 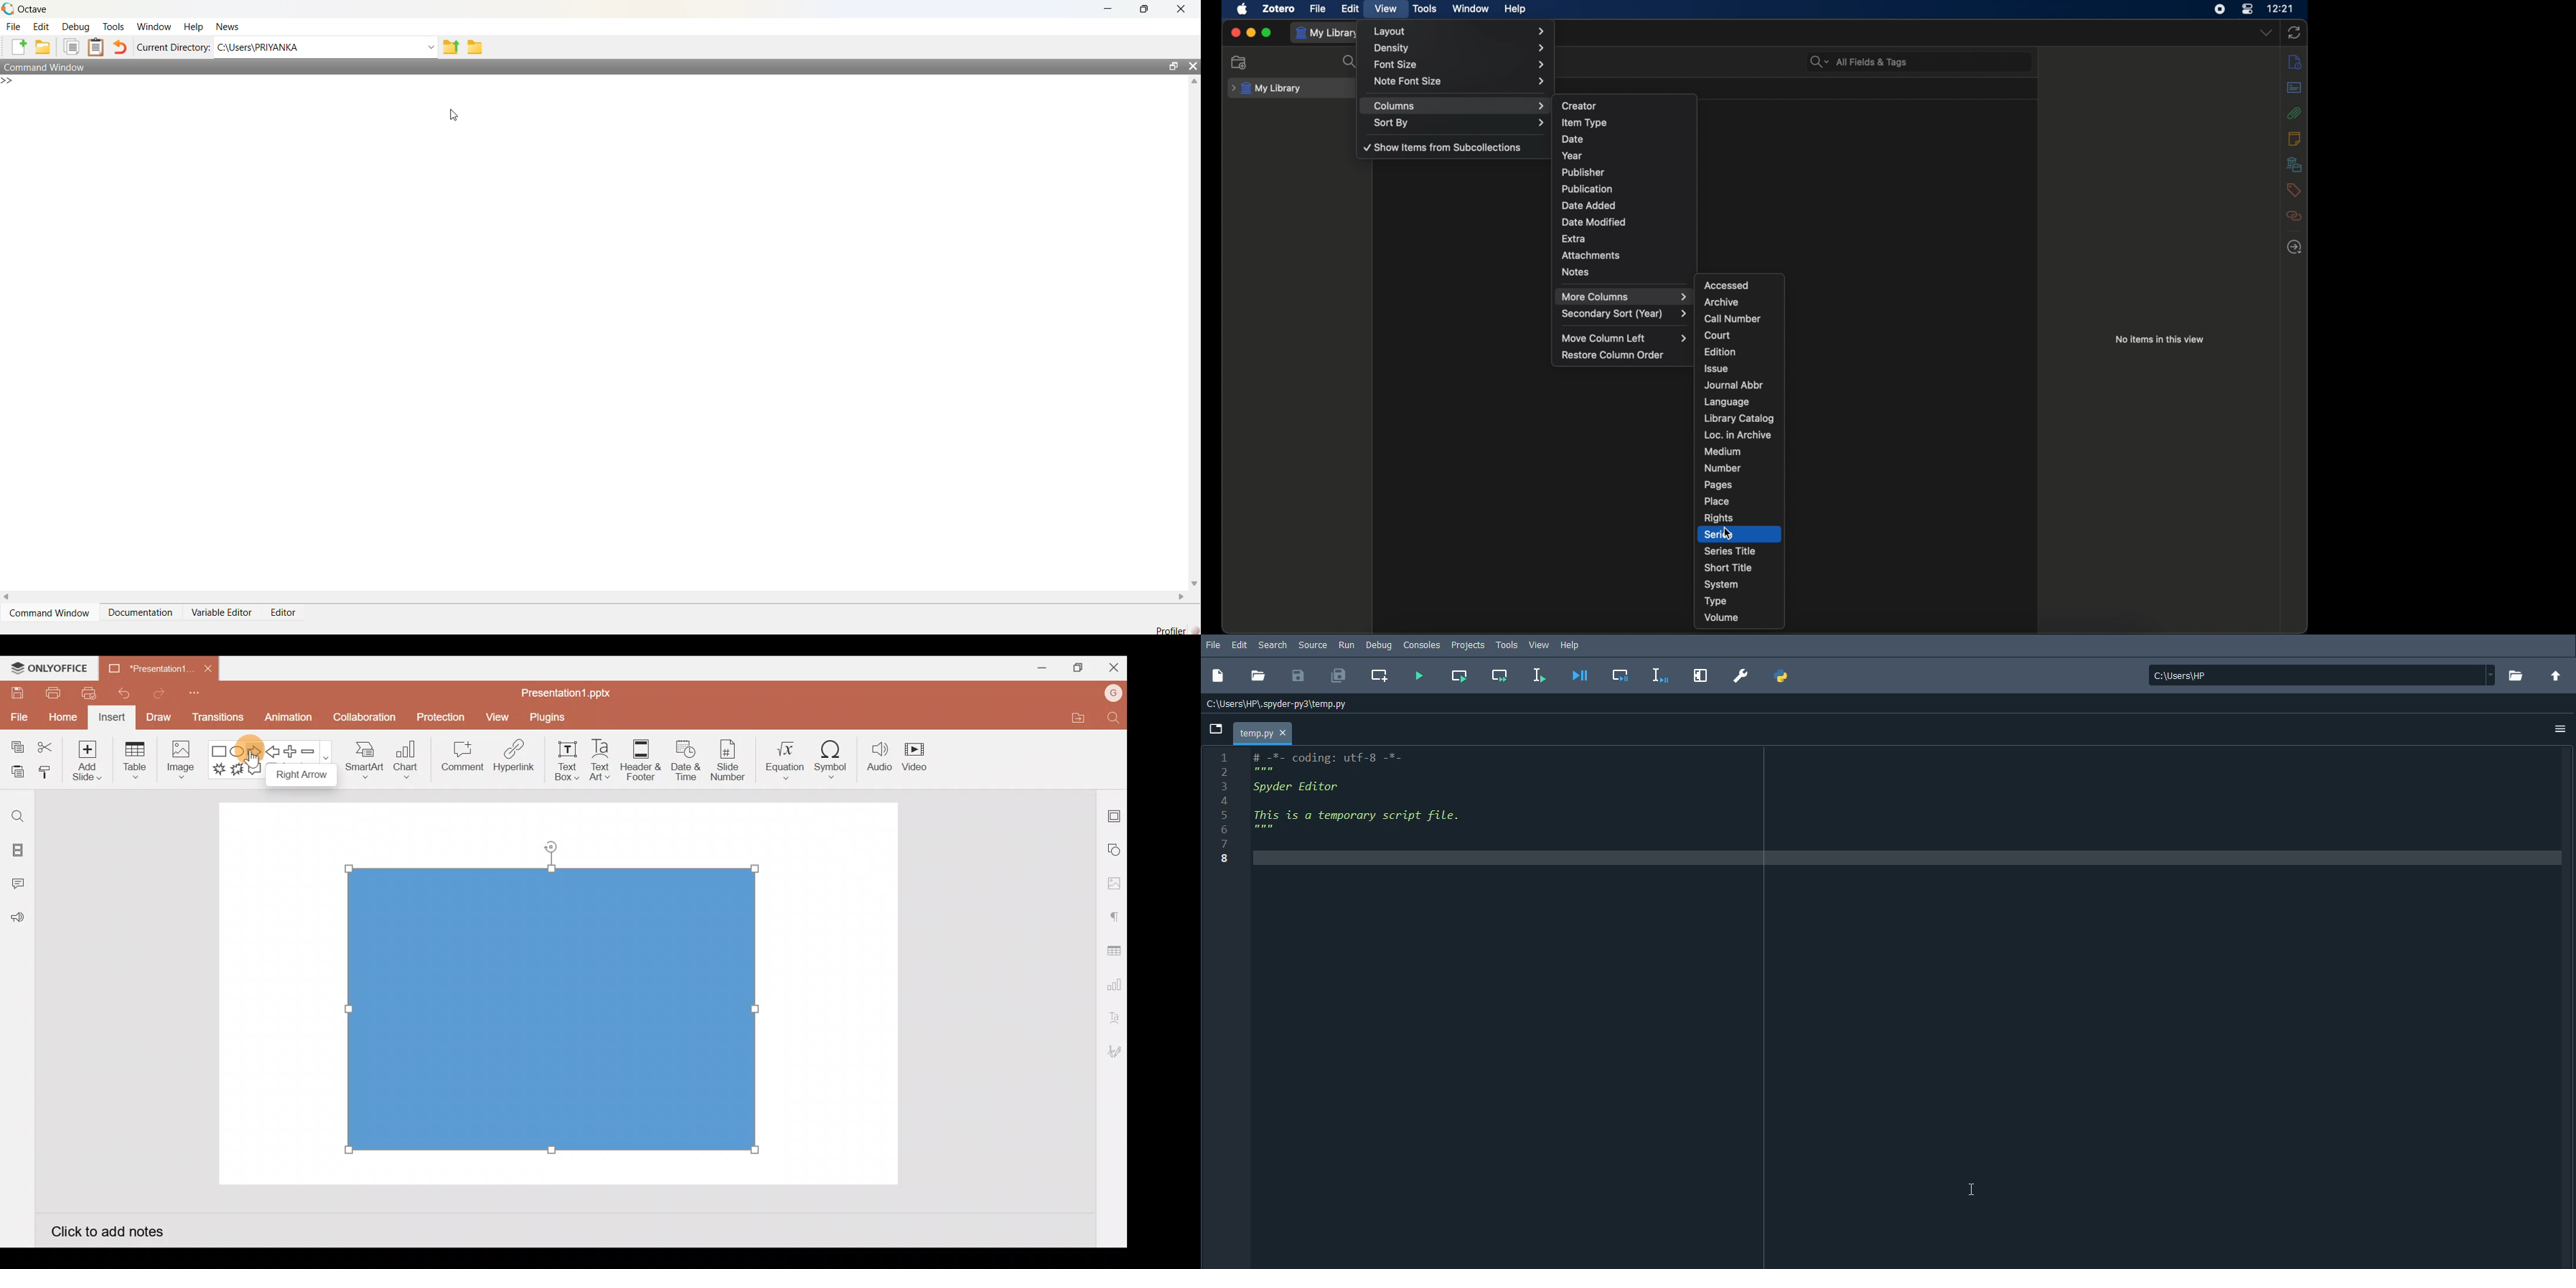 What do you see at coordinates (220, 752) in the screenshot?
I see `Rectangle` at bounding box center [220, 752].